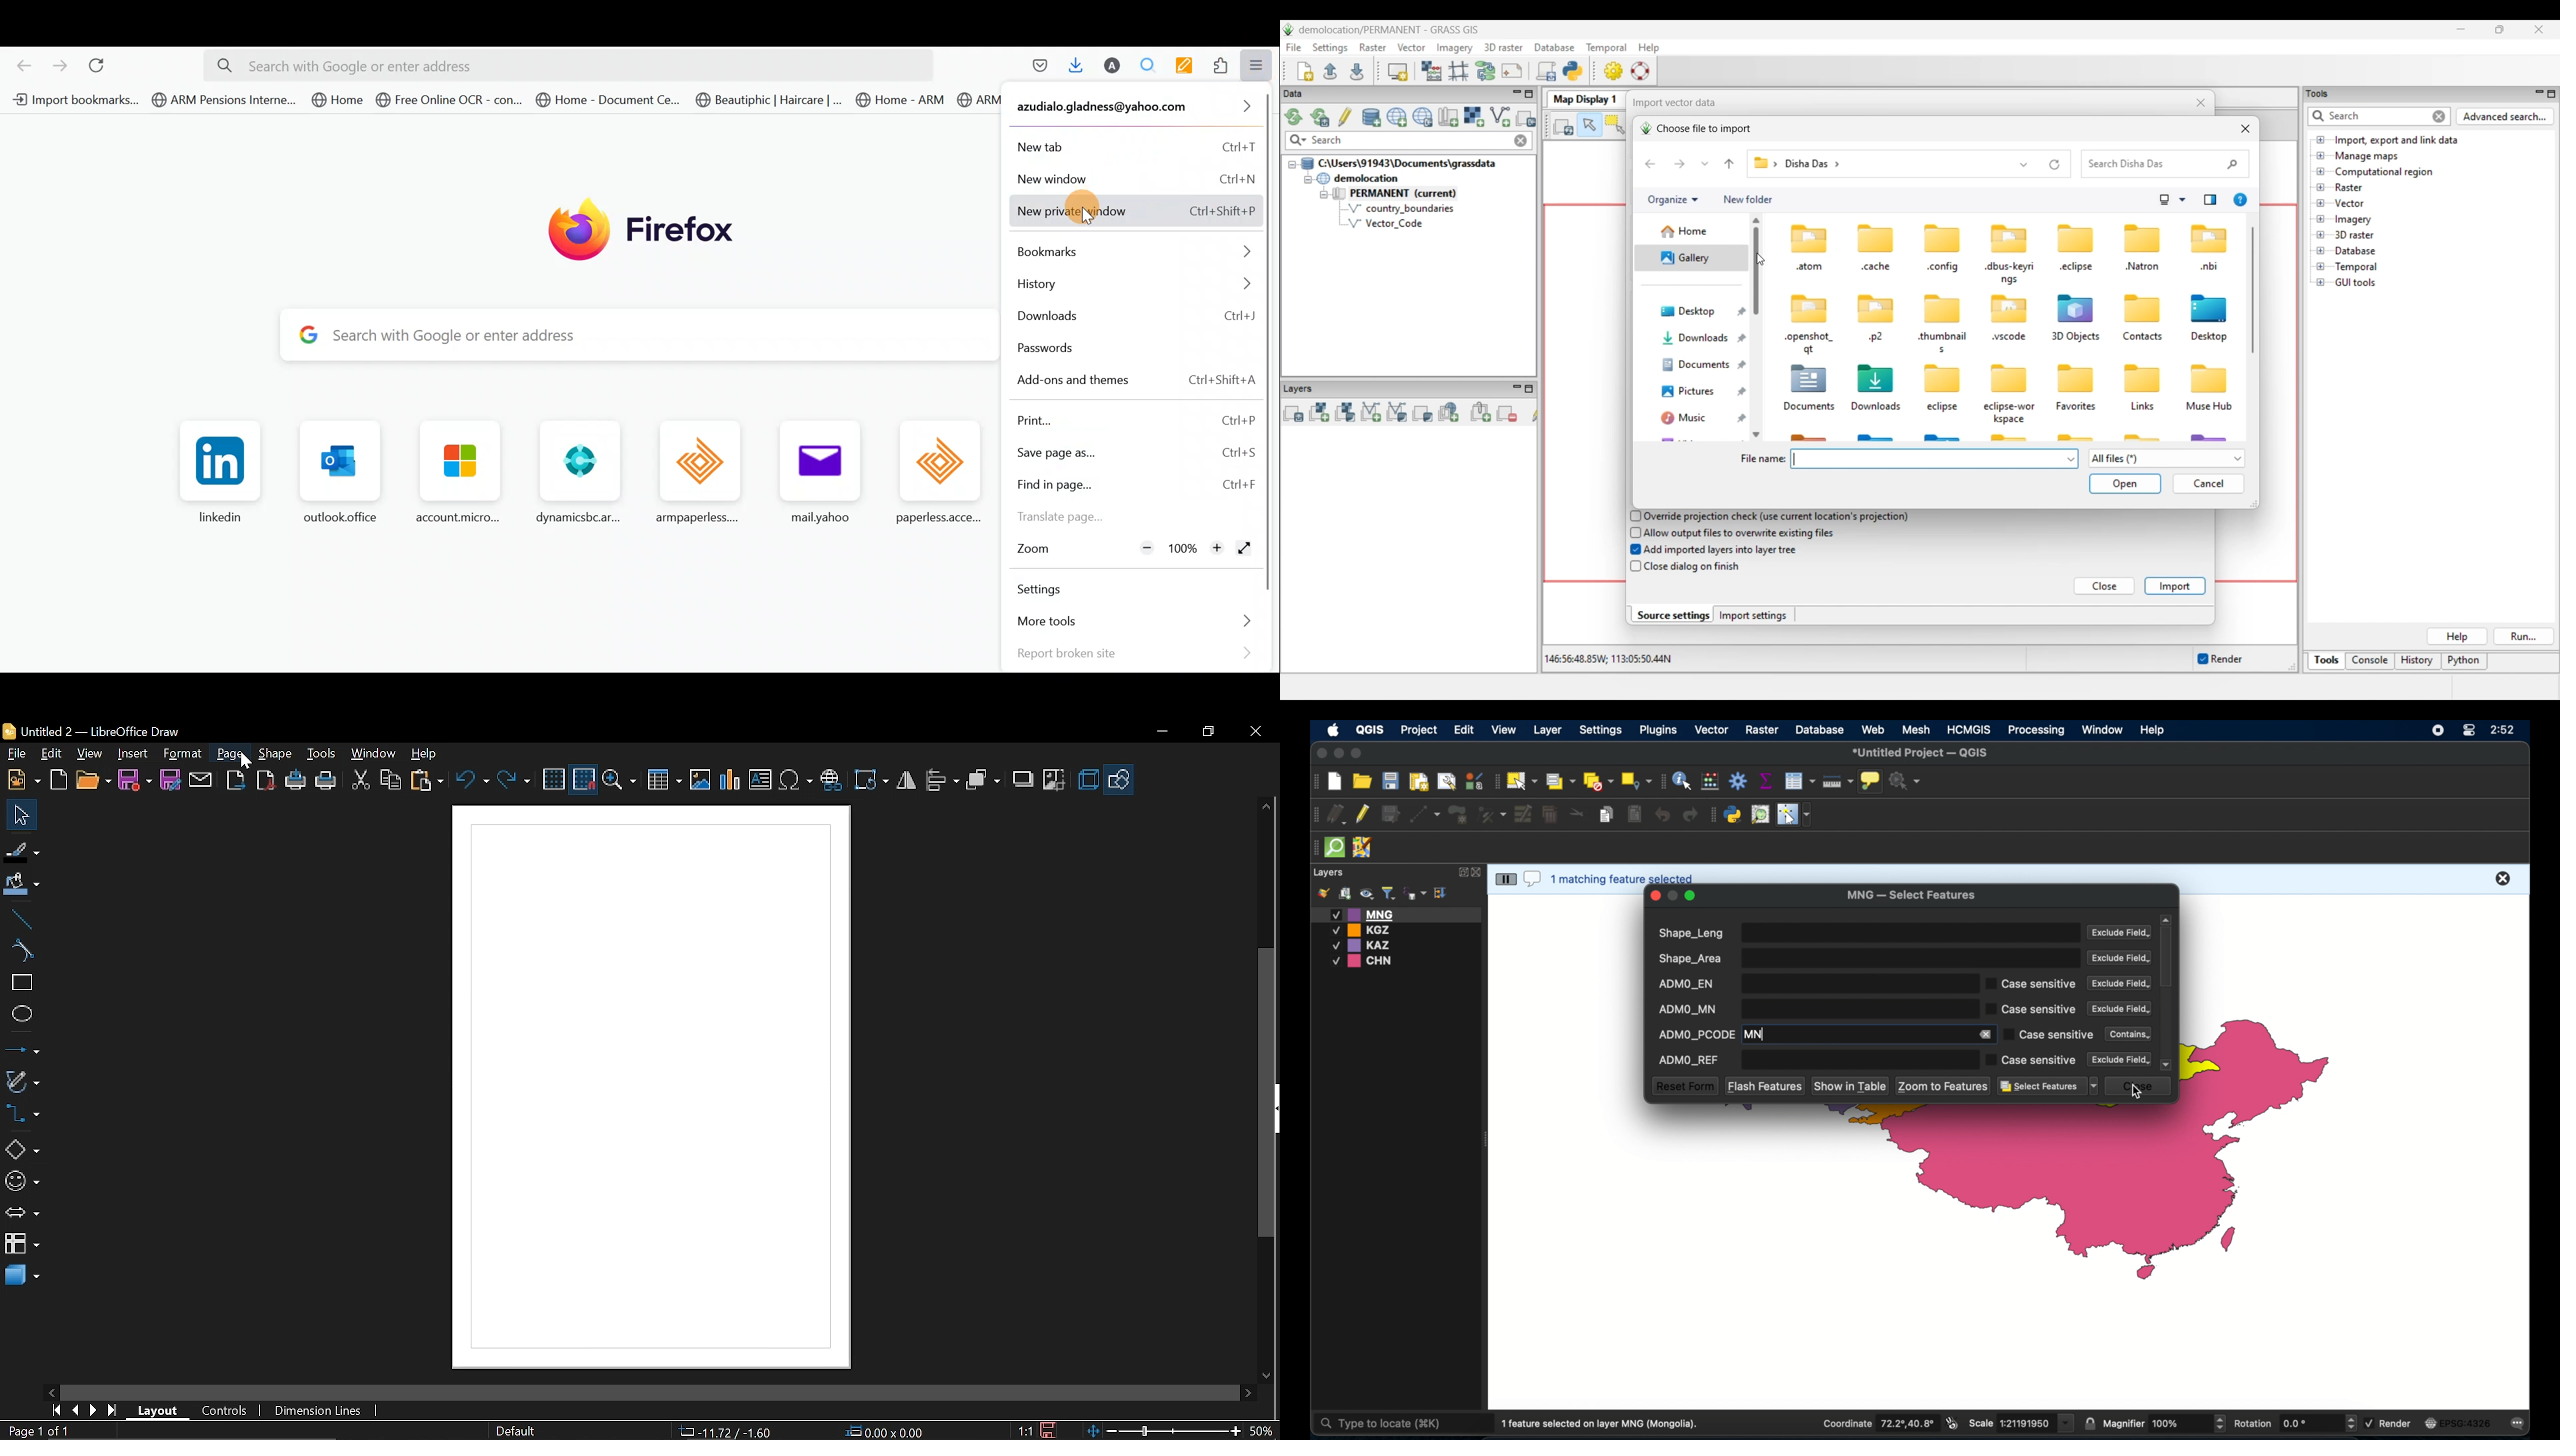  What do you see at coordinates (426, 780) in the screenshot?
I see `Paste` at bounding box center [426, 780].